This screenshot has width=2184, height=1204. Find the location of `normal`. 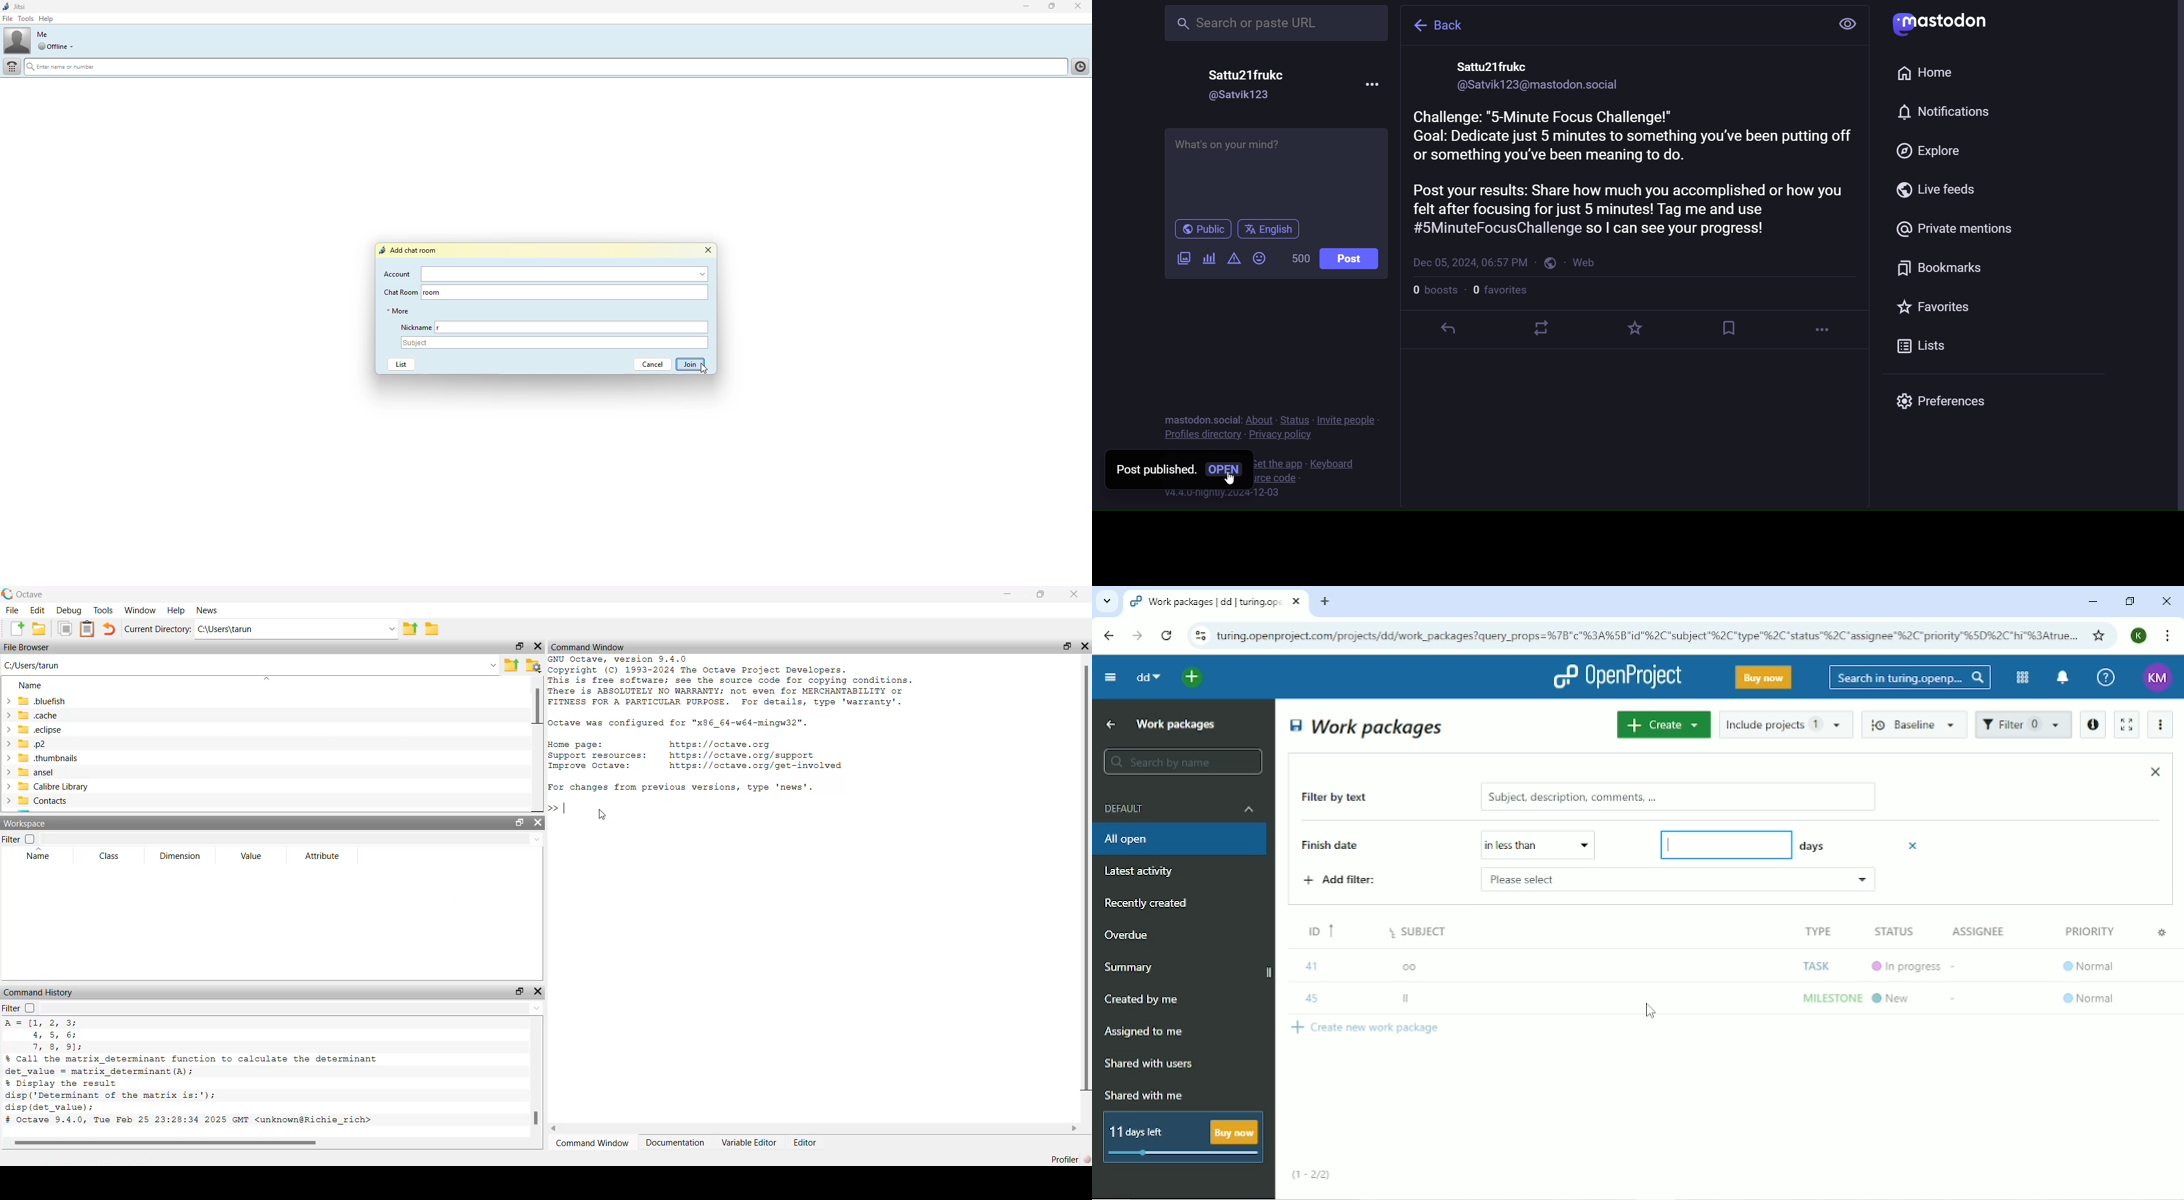

normal is located at coordinates (2089, 1003).